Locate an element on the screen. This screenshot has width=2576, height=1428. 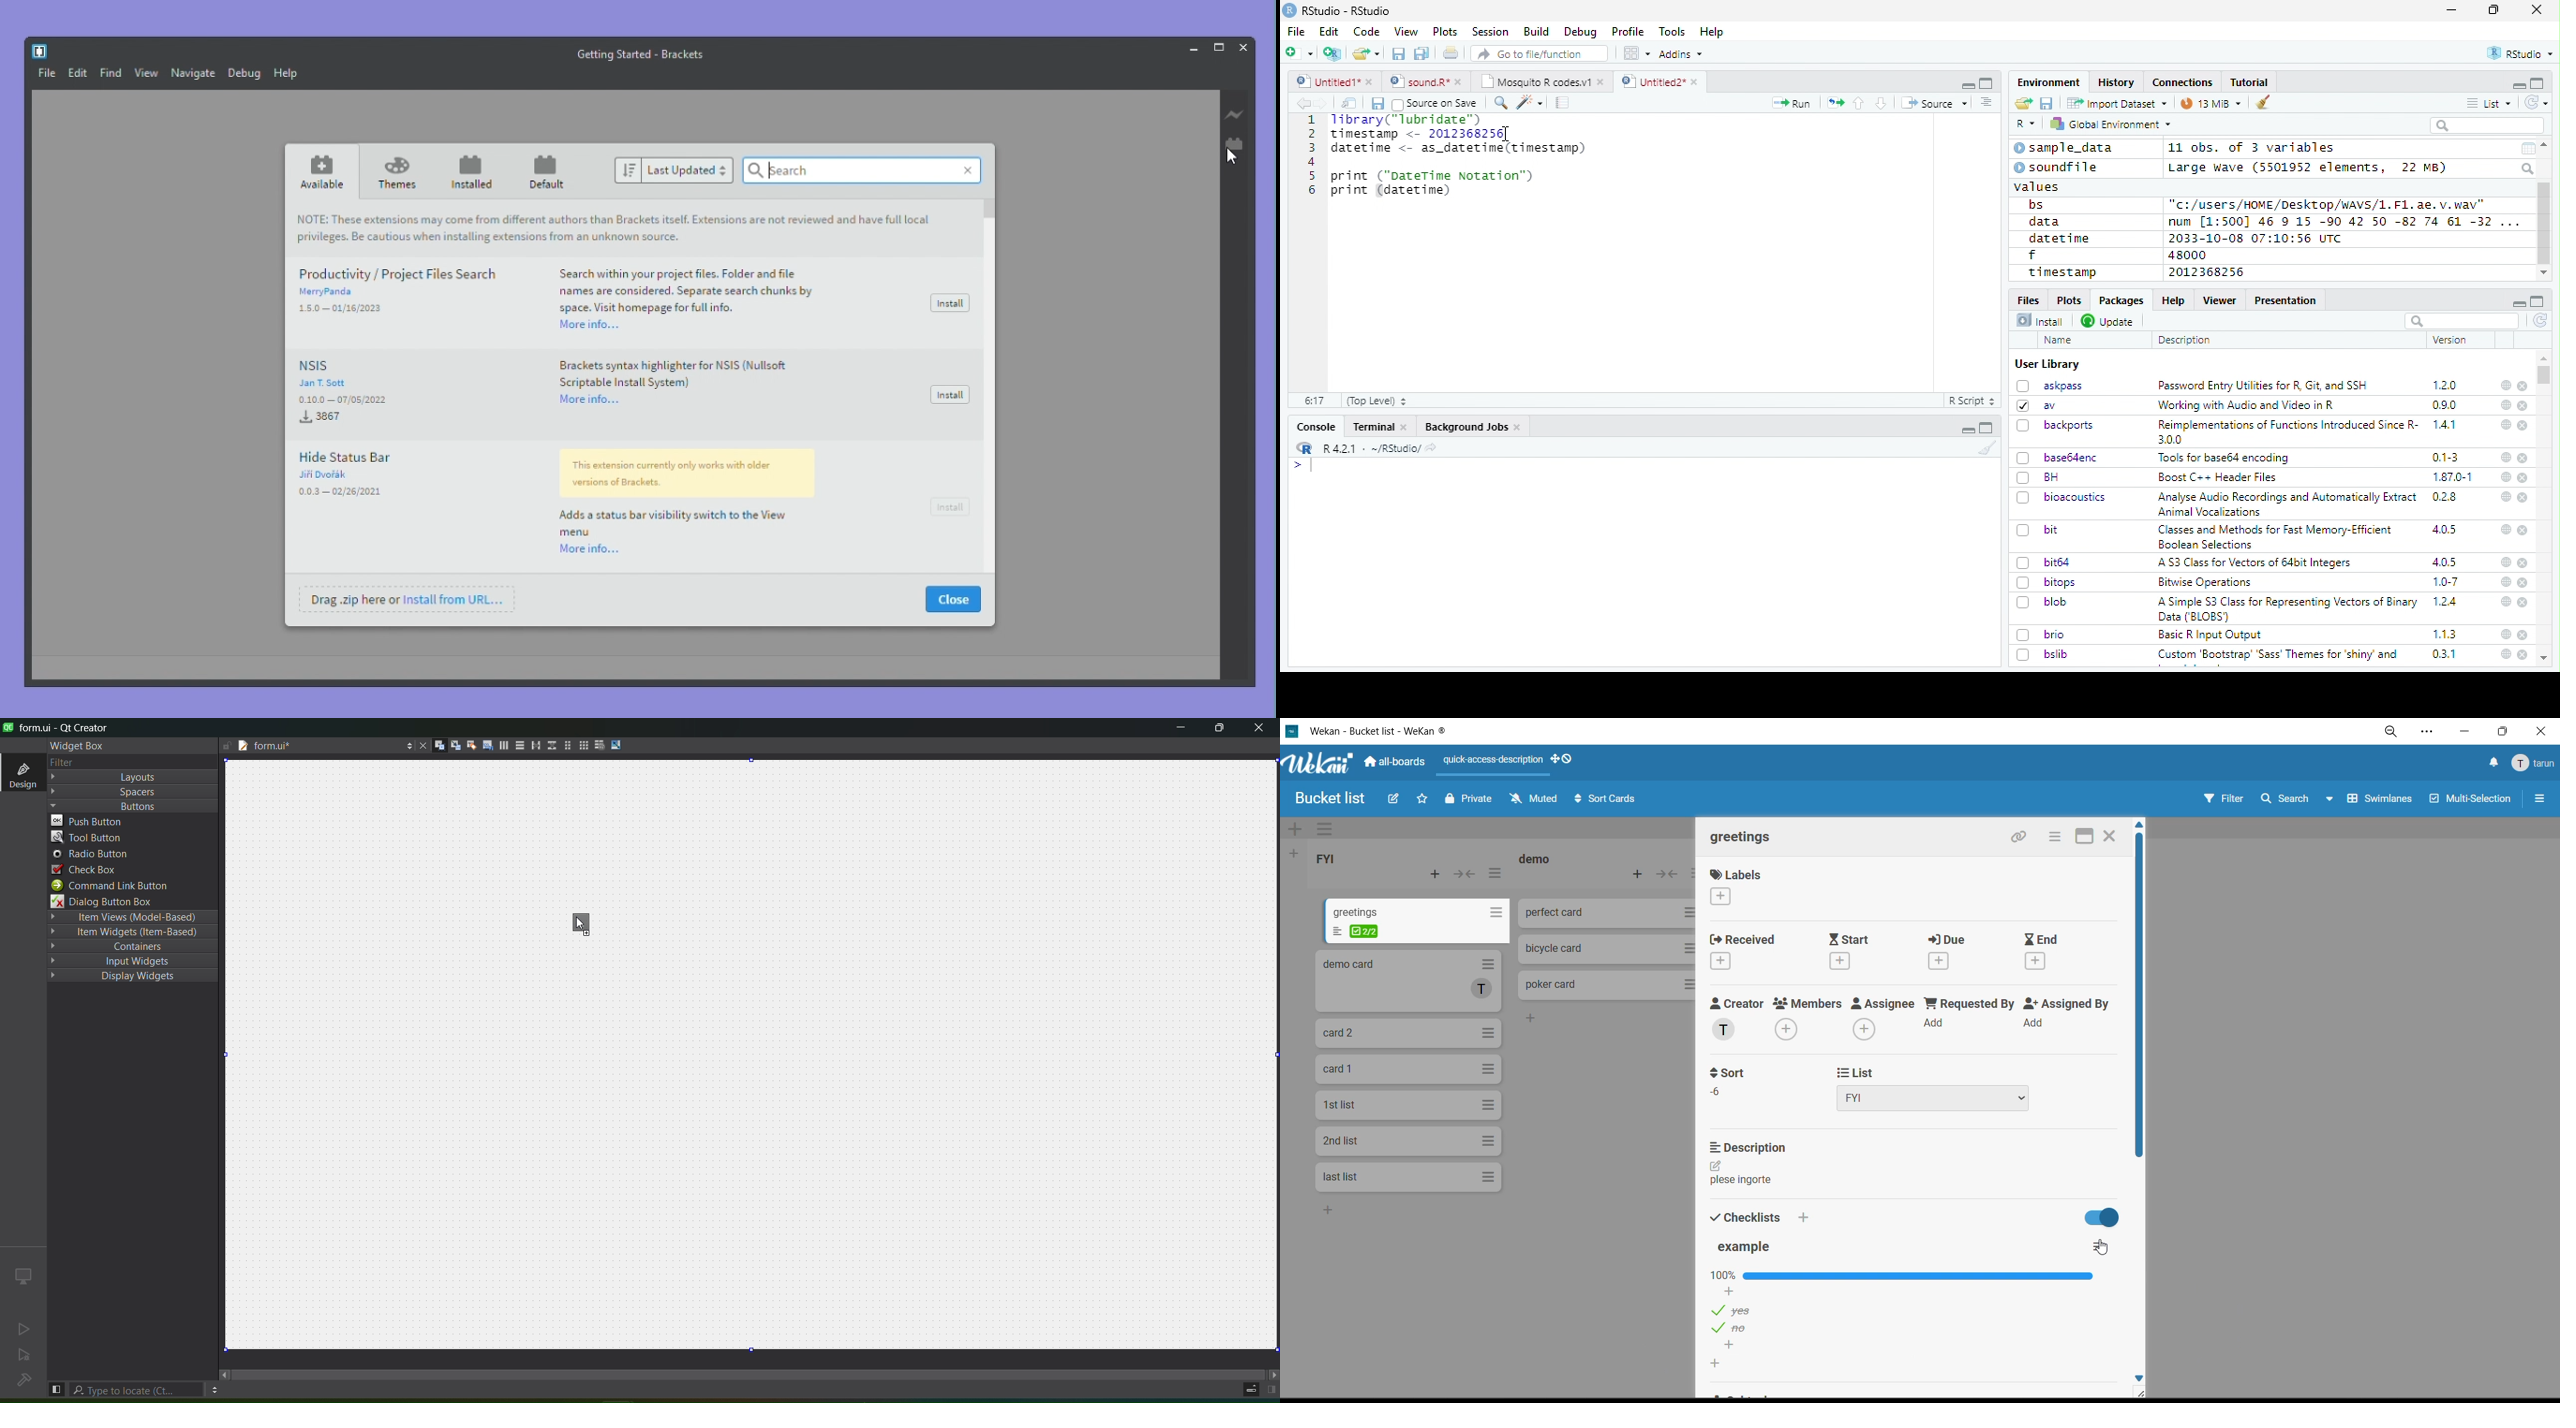
Save the current document is located at coordinates (1399, 54).